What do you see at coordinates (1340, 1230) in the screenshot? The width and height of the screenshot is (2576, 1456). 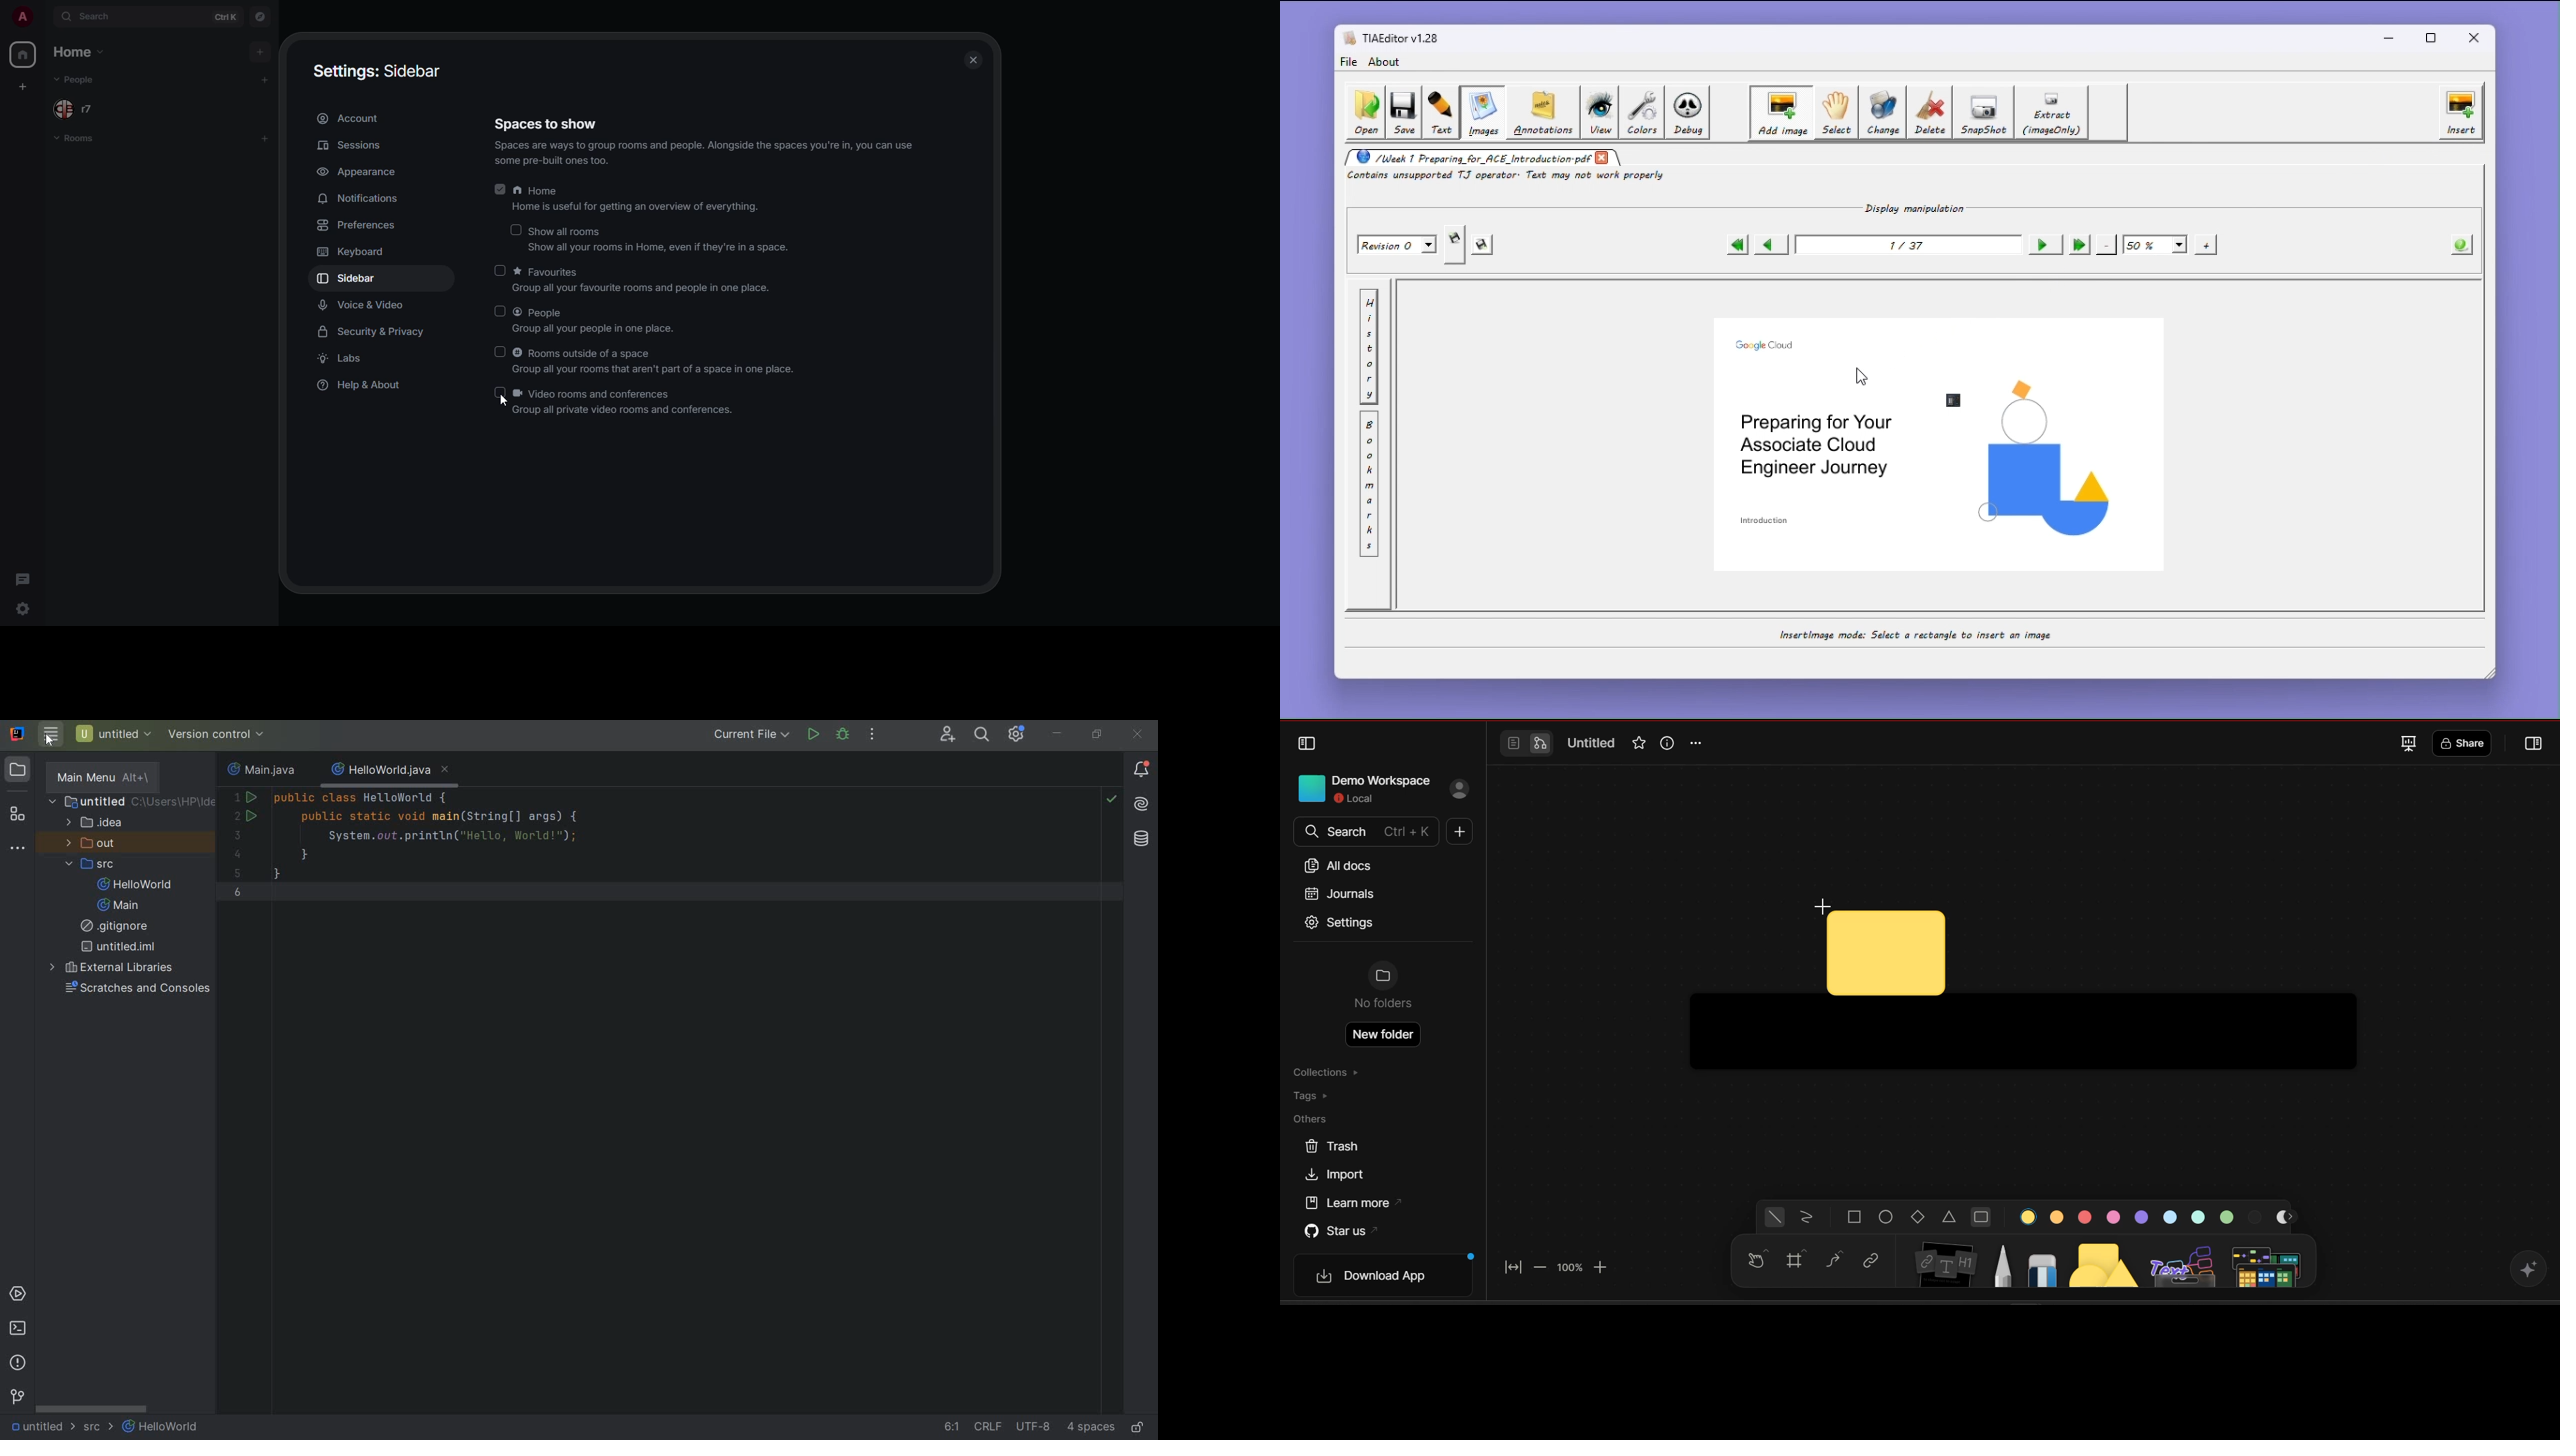 I see `star us` at bounding box center [1340, 1230].